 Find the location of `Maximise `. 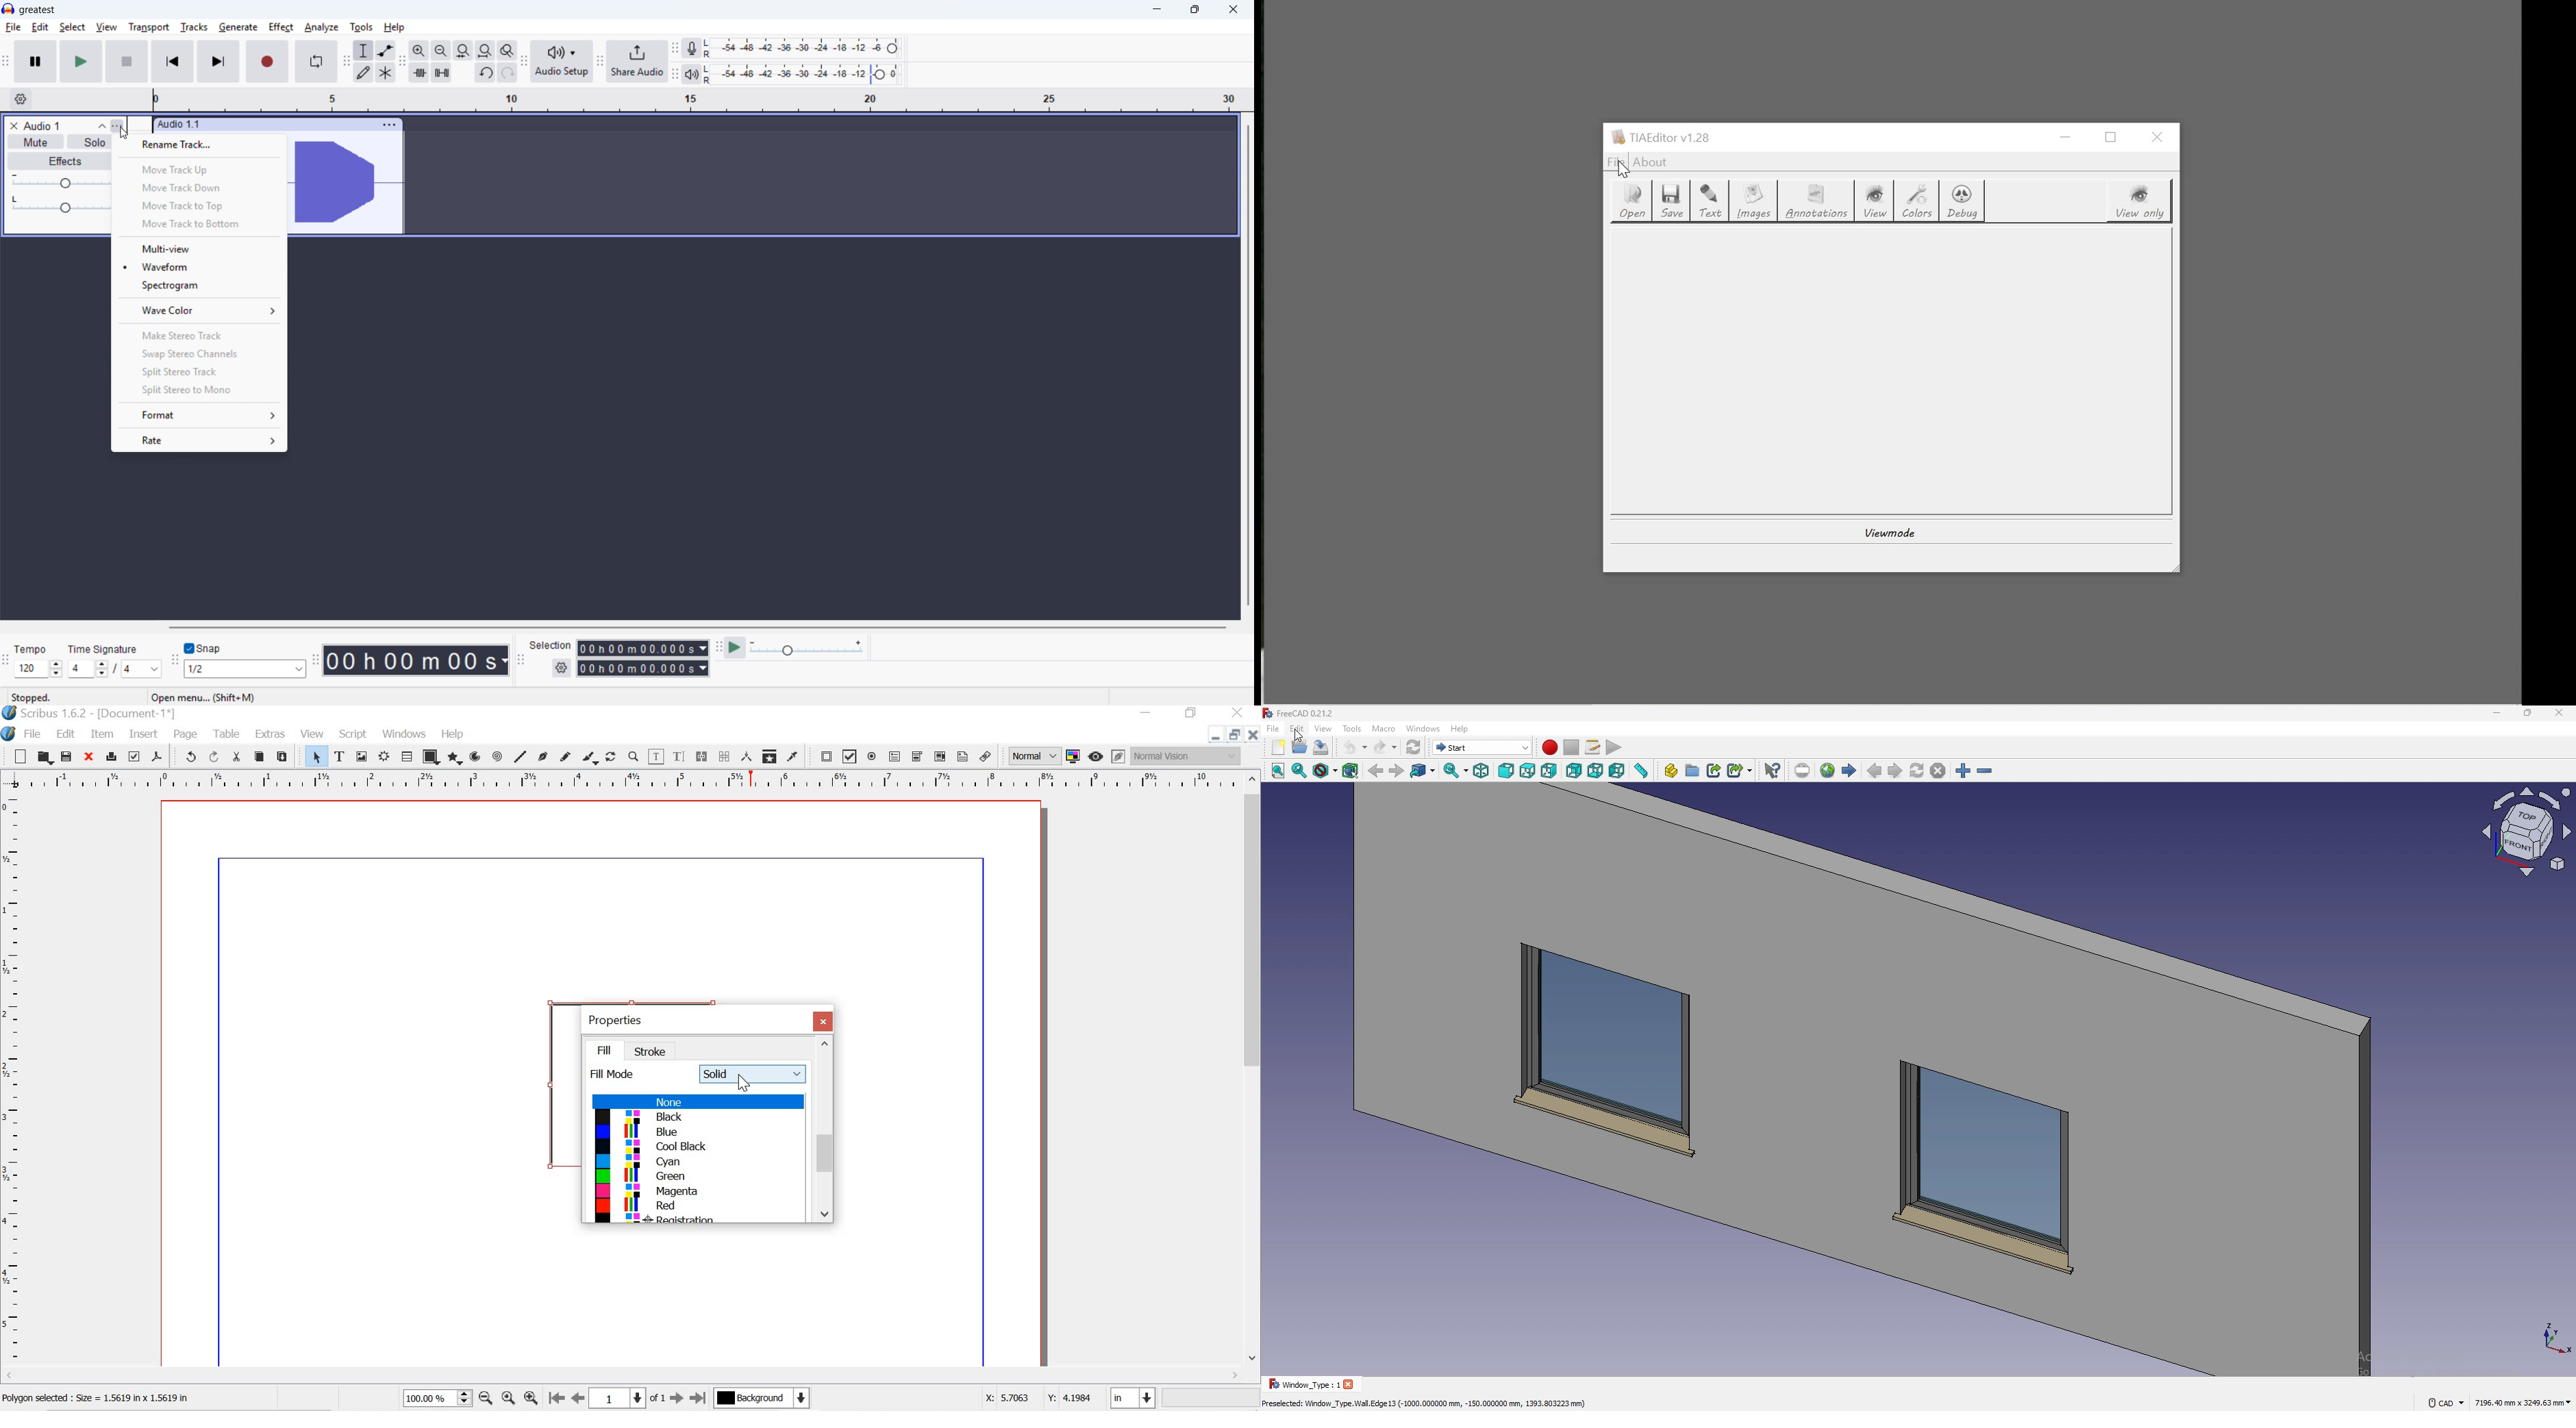

Maximise  is located at coordinates (1194, 10).